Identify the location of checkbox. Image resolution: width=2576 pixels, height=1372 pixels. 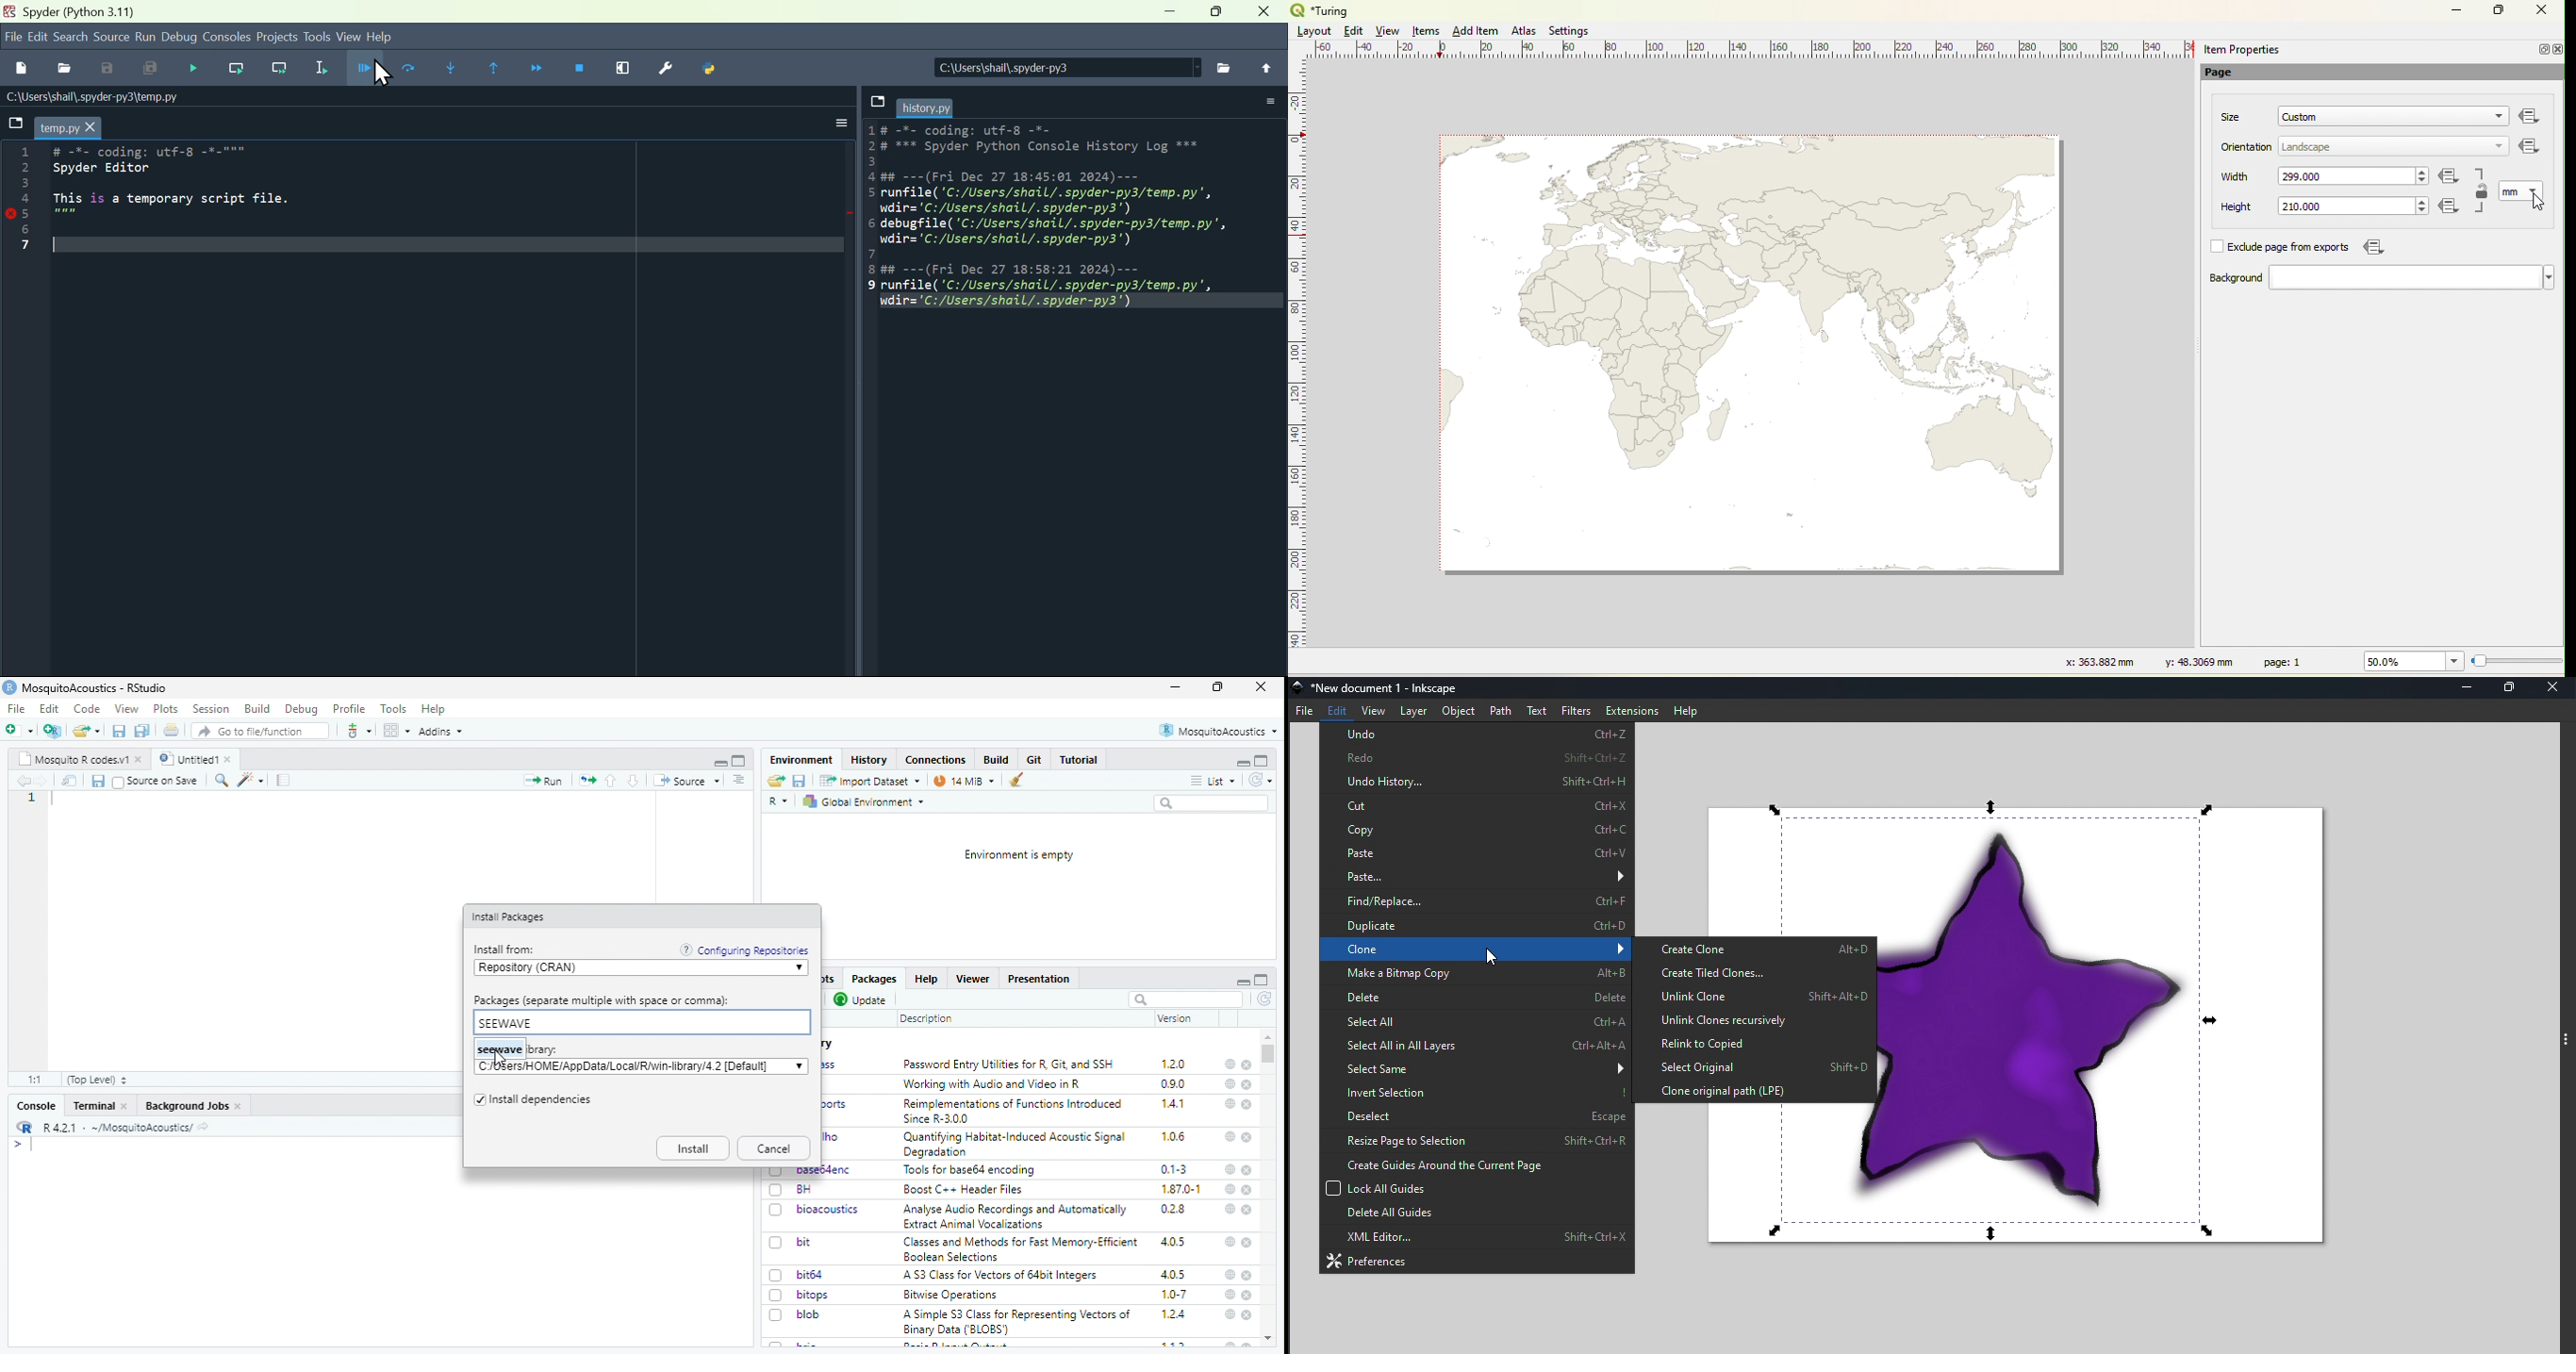
(776, 1315).